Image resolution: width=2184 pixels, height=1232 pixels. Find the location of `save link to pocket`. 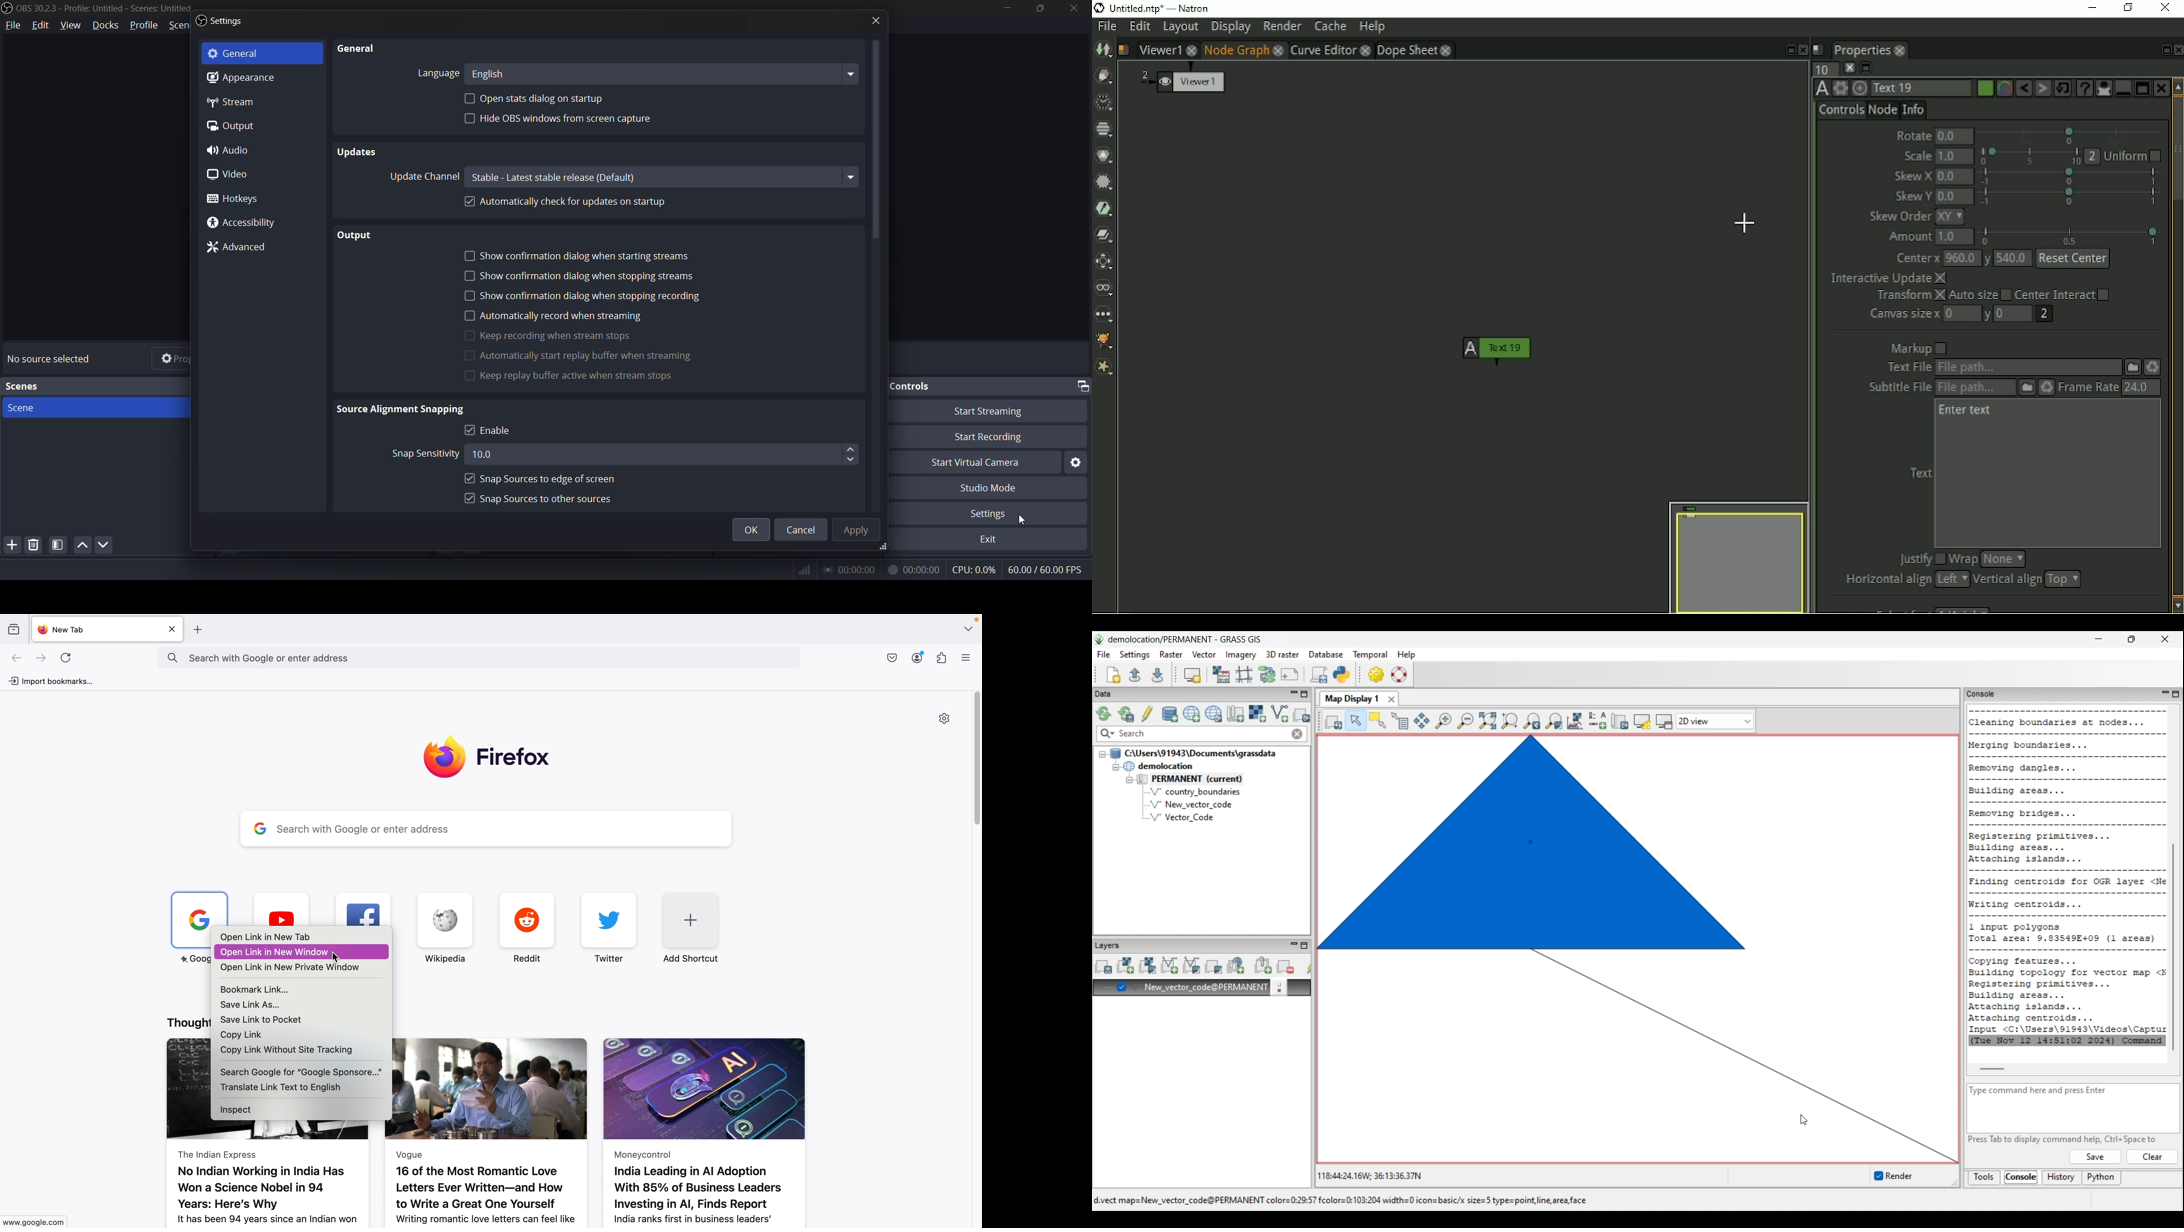

save link to pocket is located at coordinates (261, 1020).